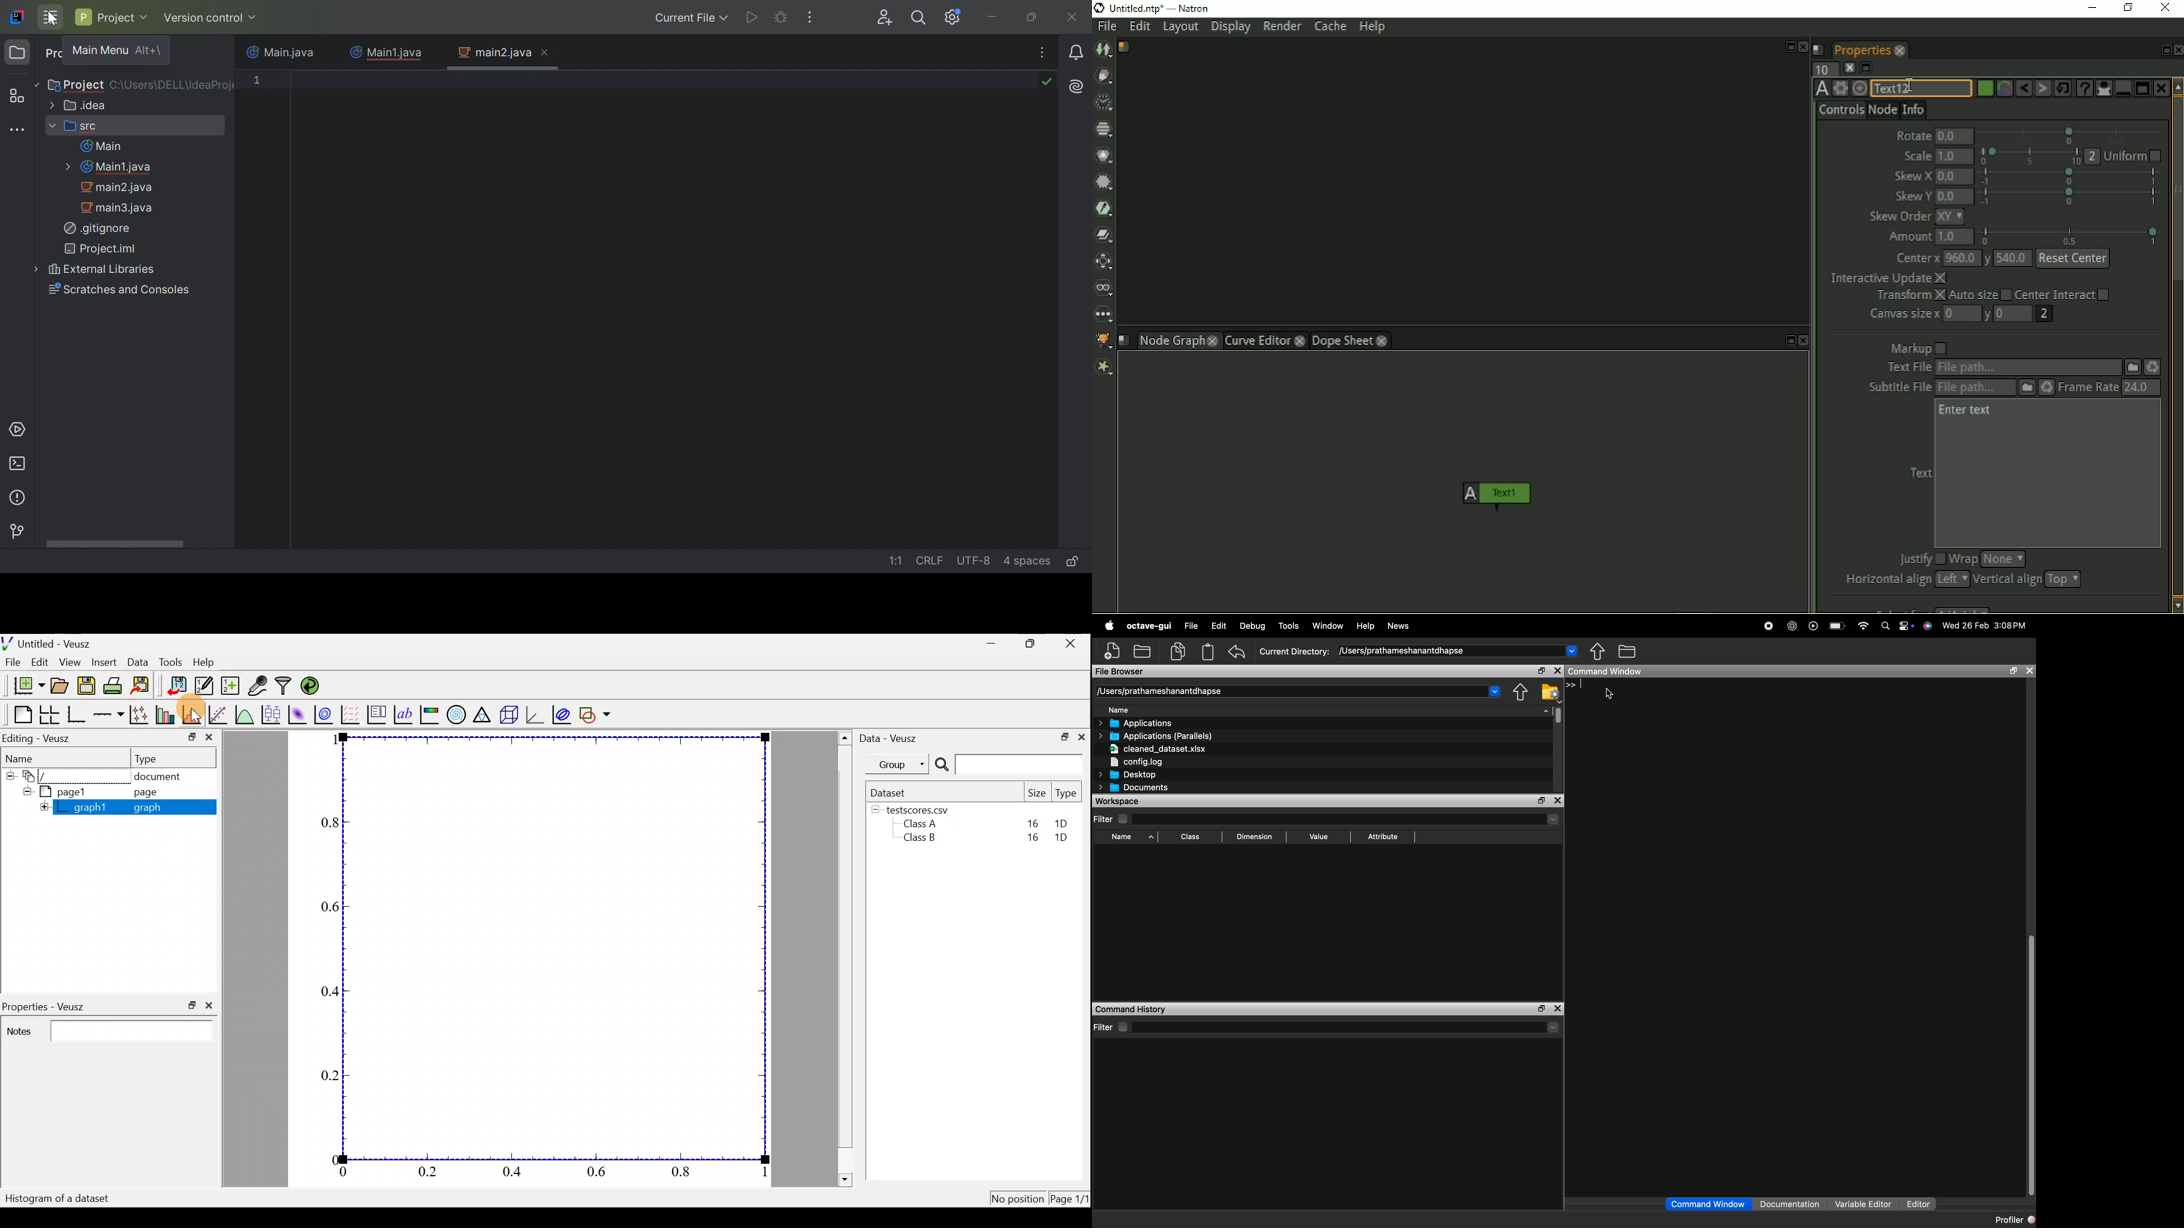 Image resolution: width=2184 pixels, height=1232 pixels. Describe the element at coordinates (345, 1172) in the screenshot. I see `0` at that location.